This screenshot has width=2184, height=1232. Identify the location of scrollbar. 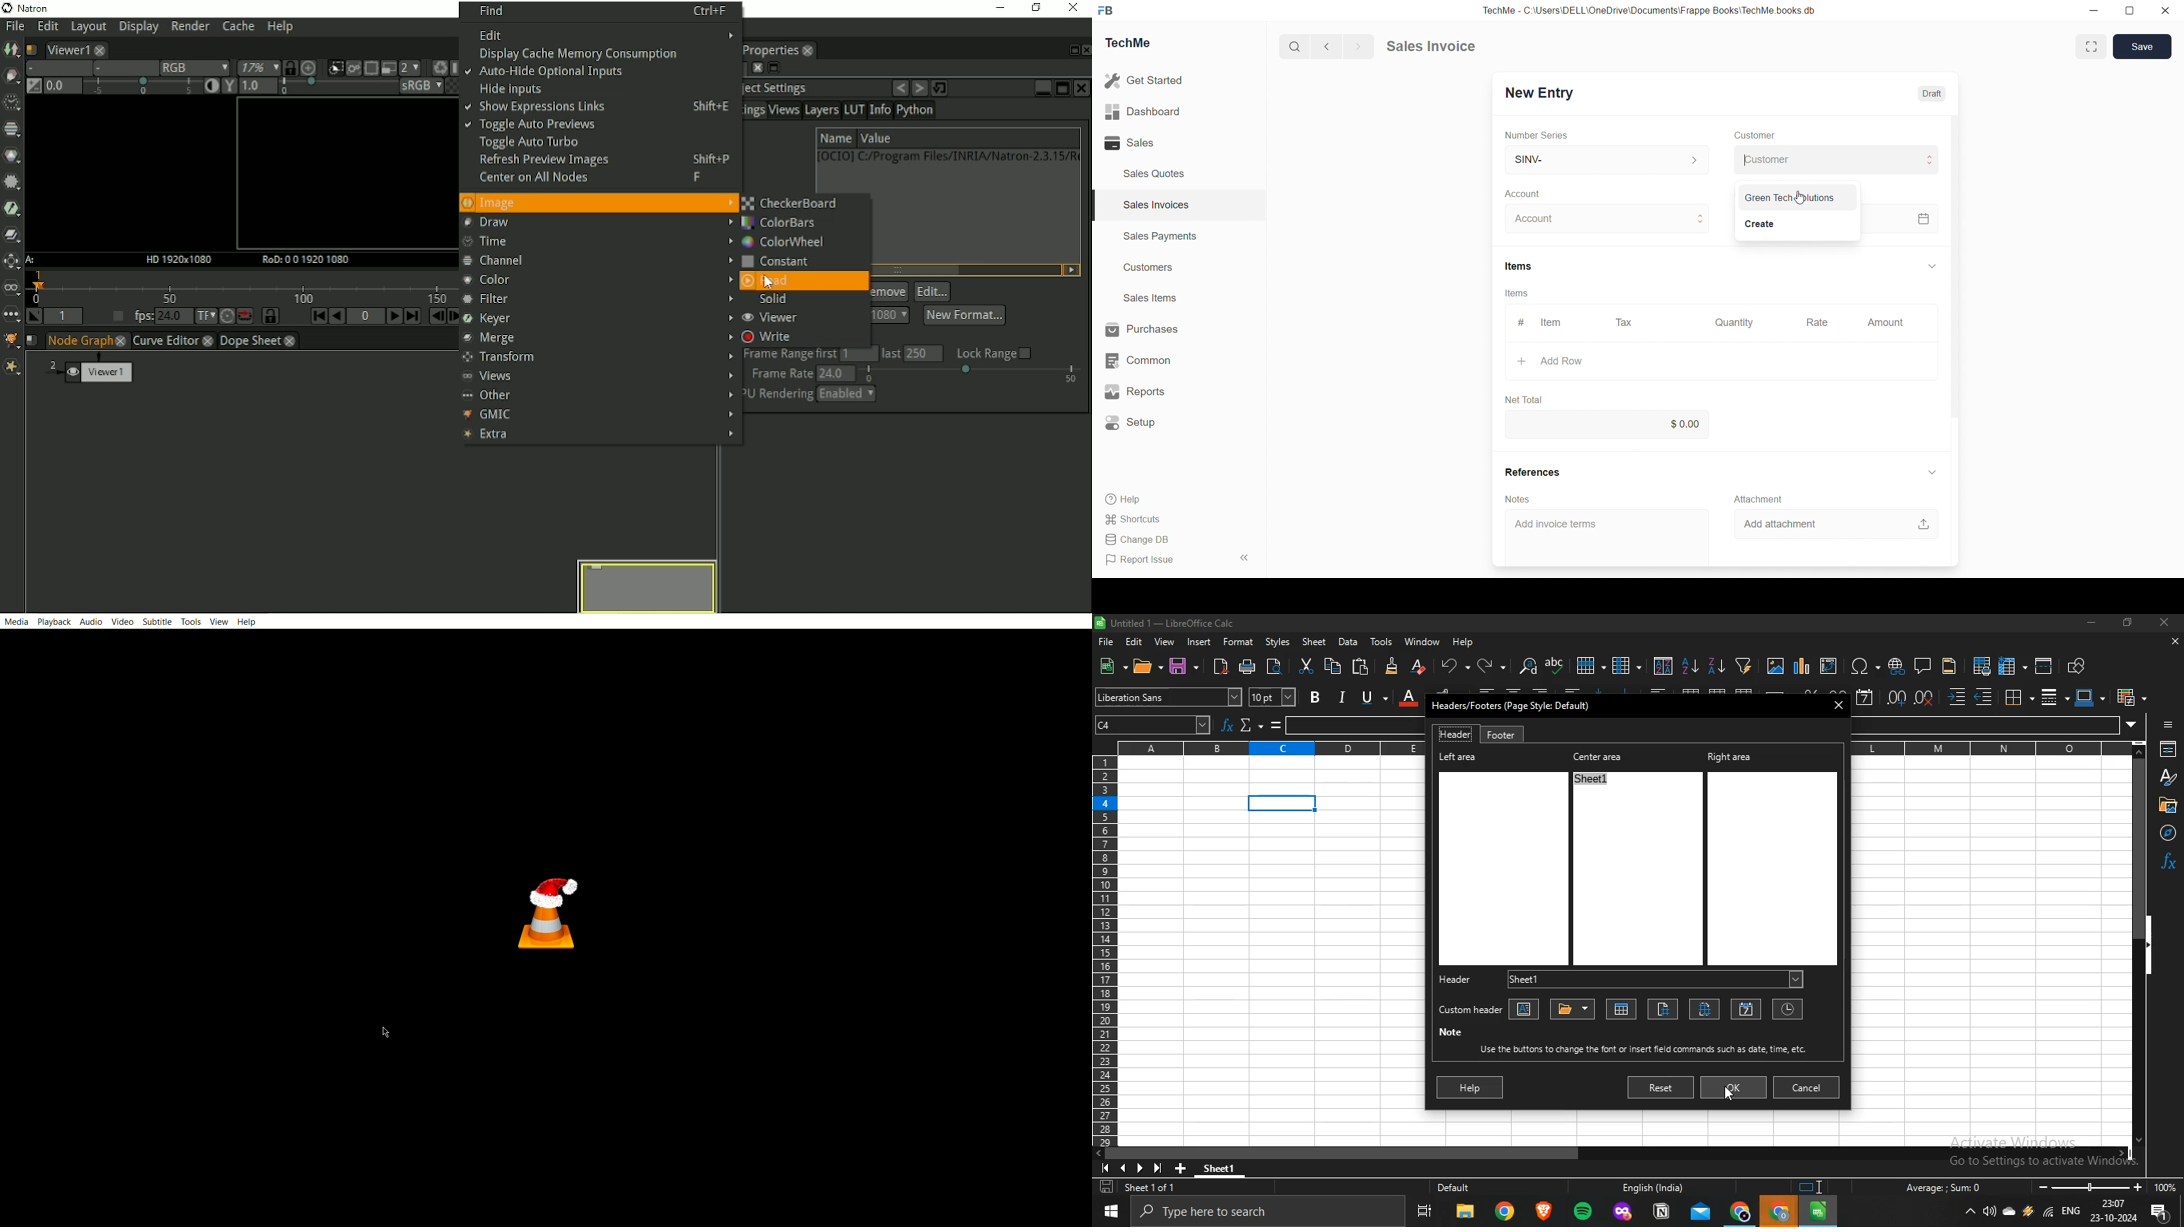
(2139, 951).